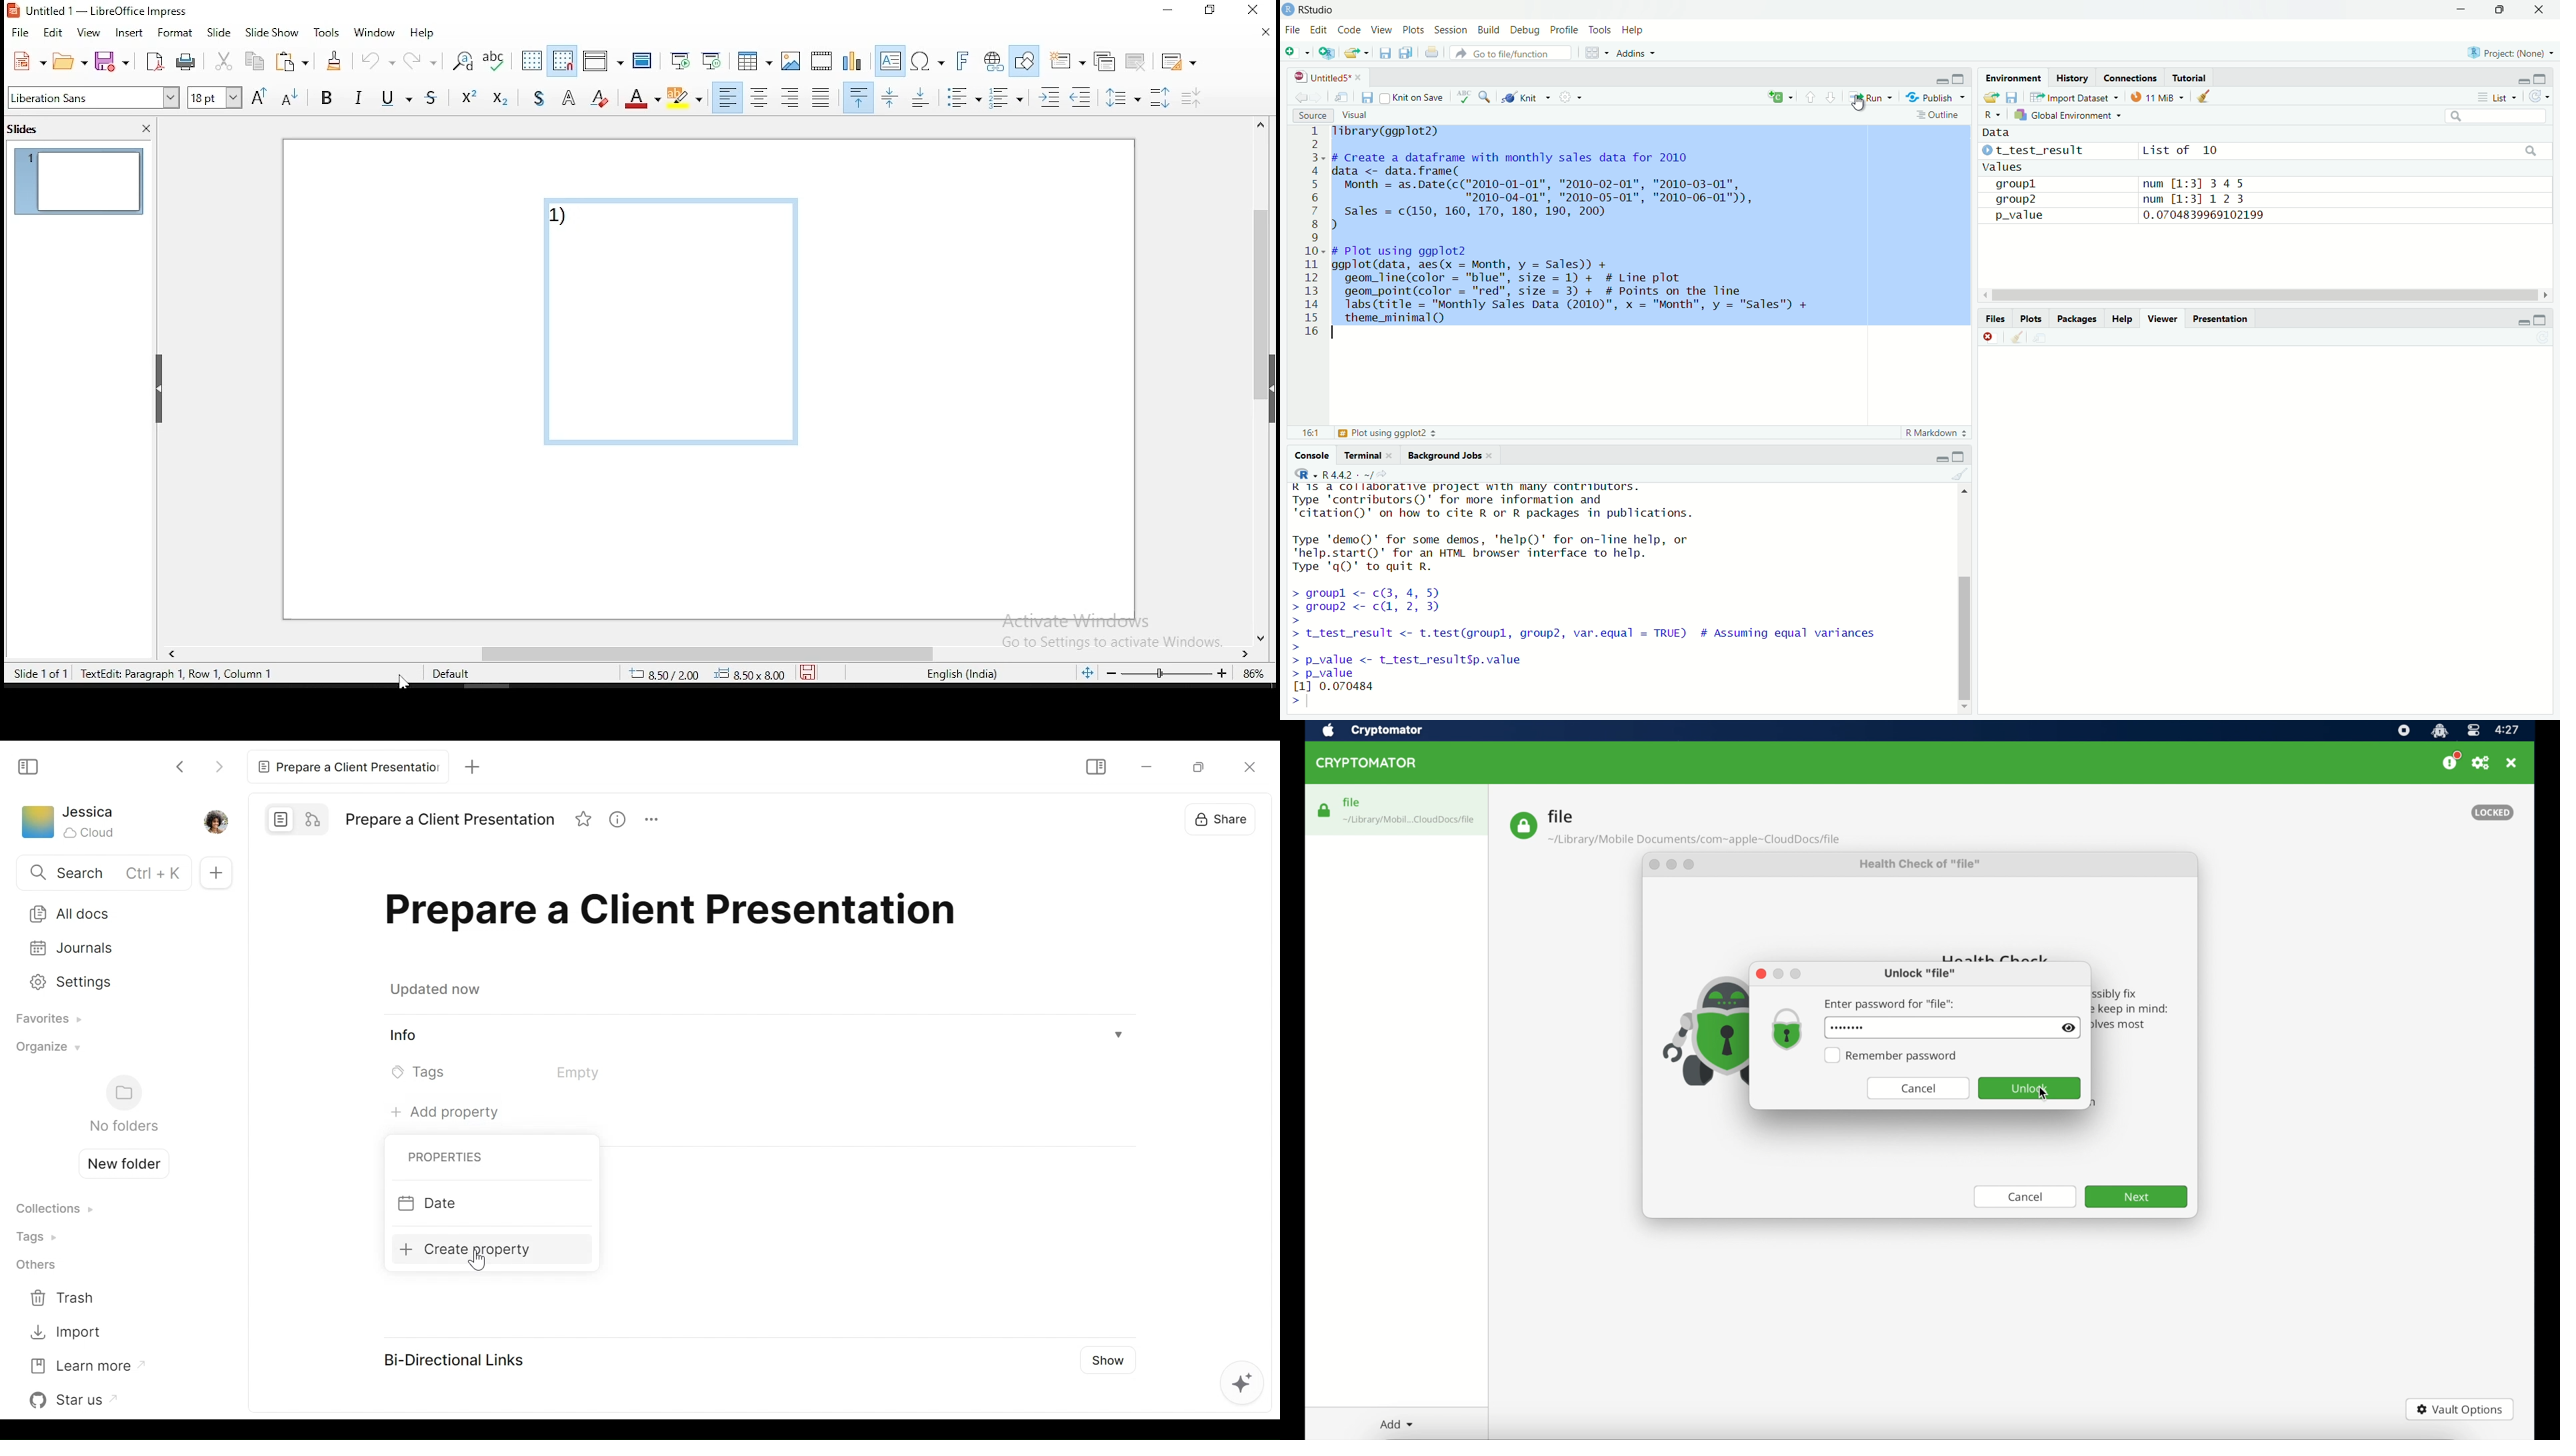  Describe the element at coordinates (1939, 115) in the screenshot. I see `Outline` at that location.